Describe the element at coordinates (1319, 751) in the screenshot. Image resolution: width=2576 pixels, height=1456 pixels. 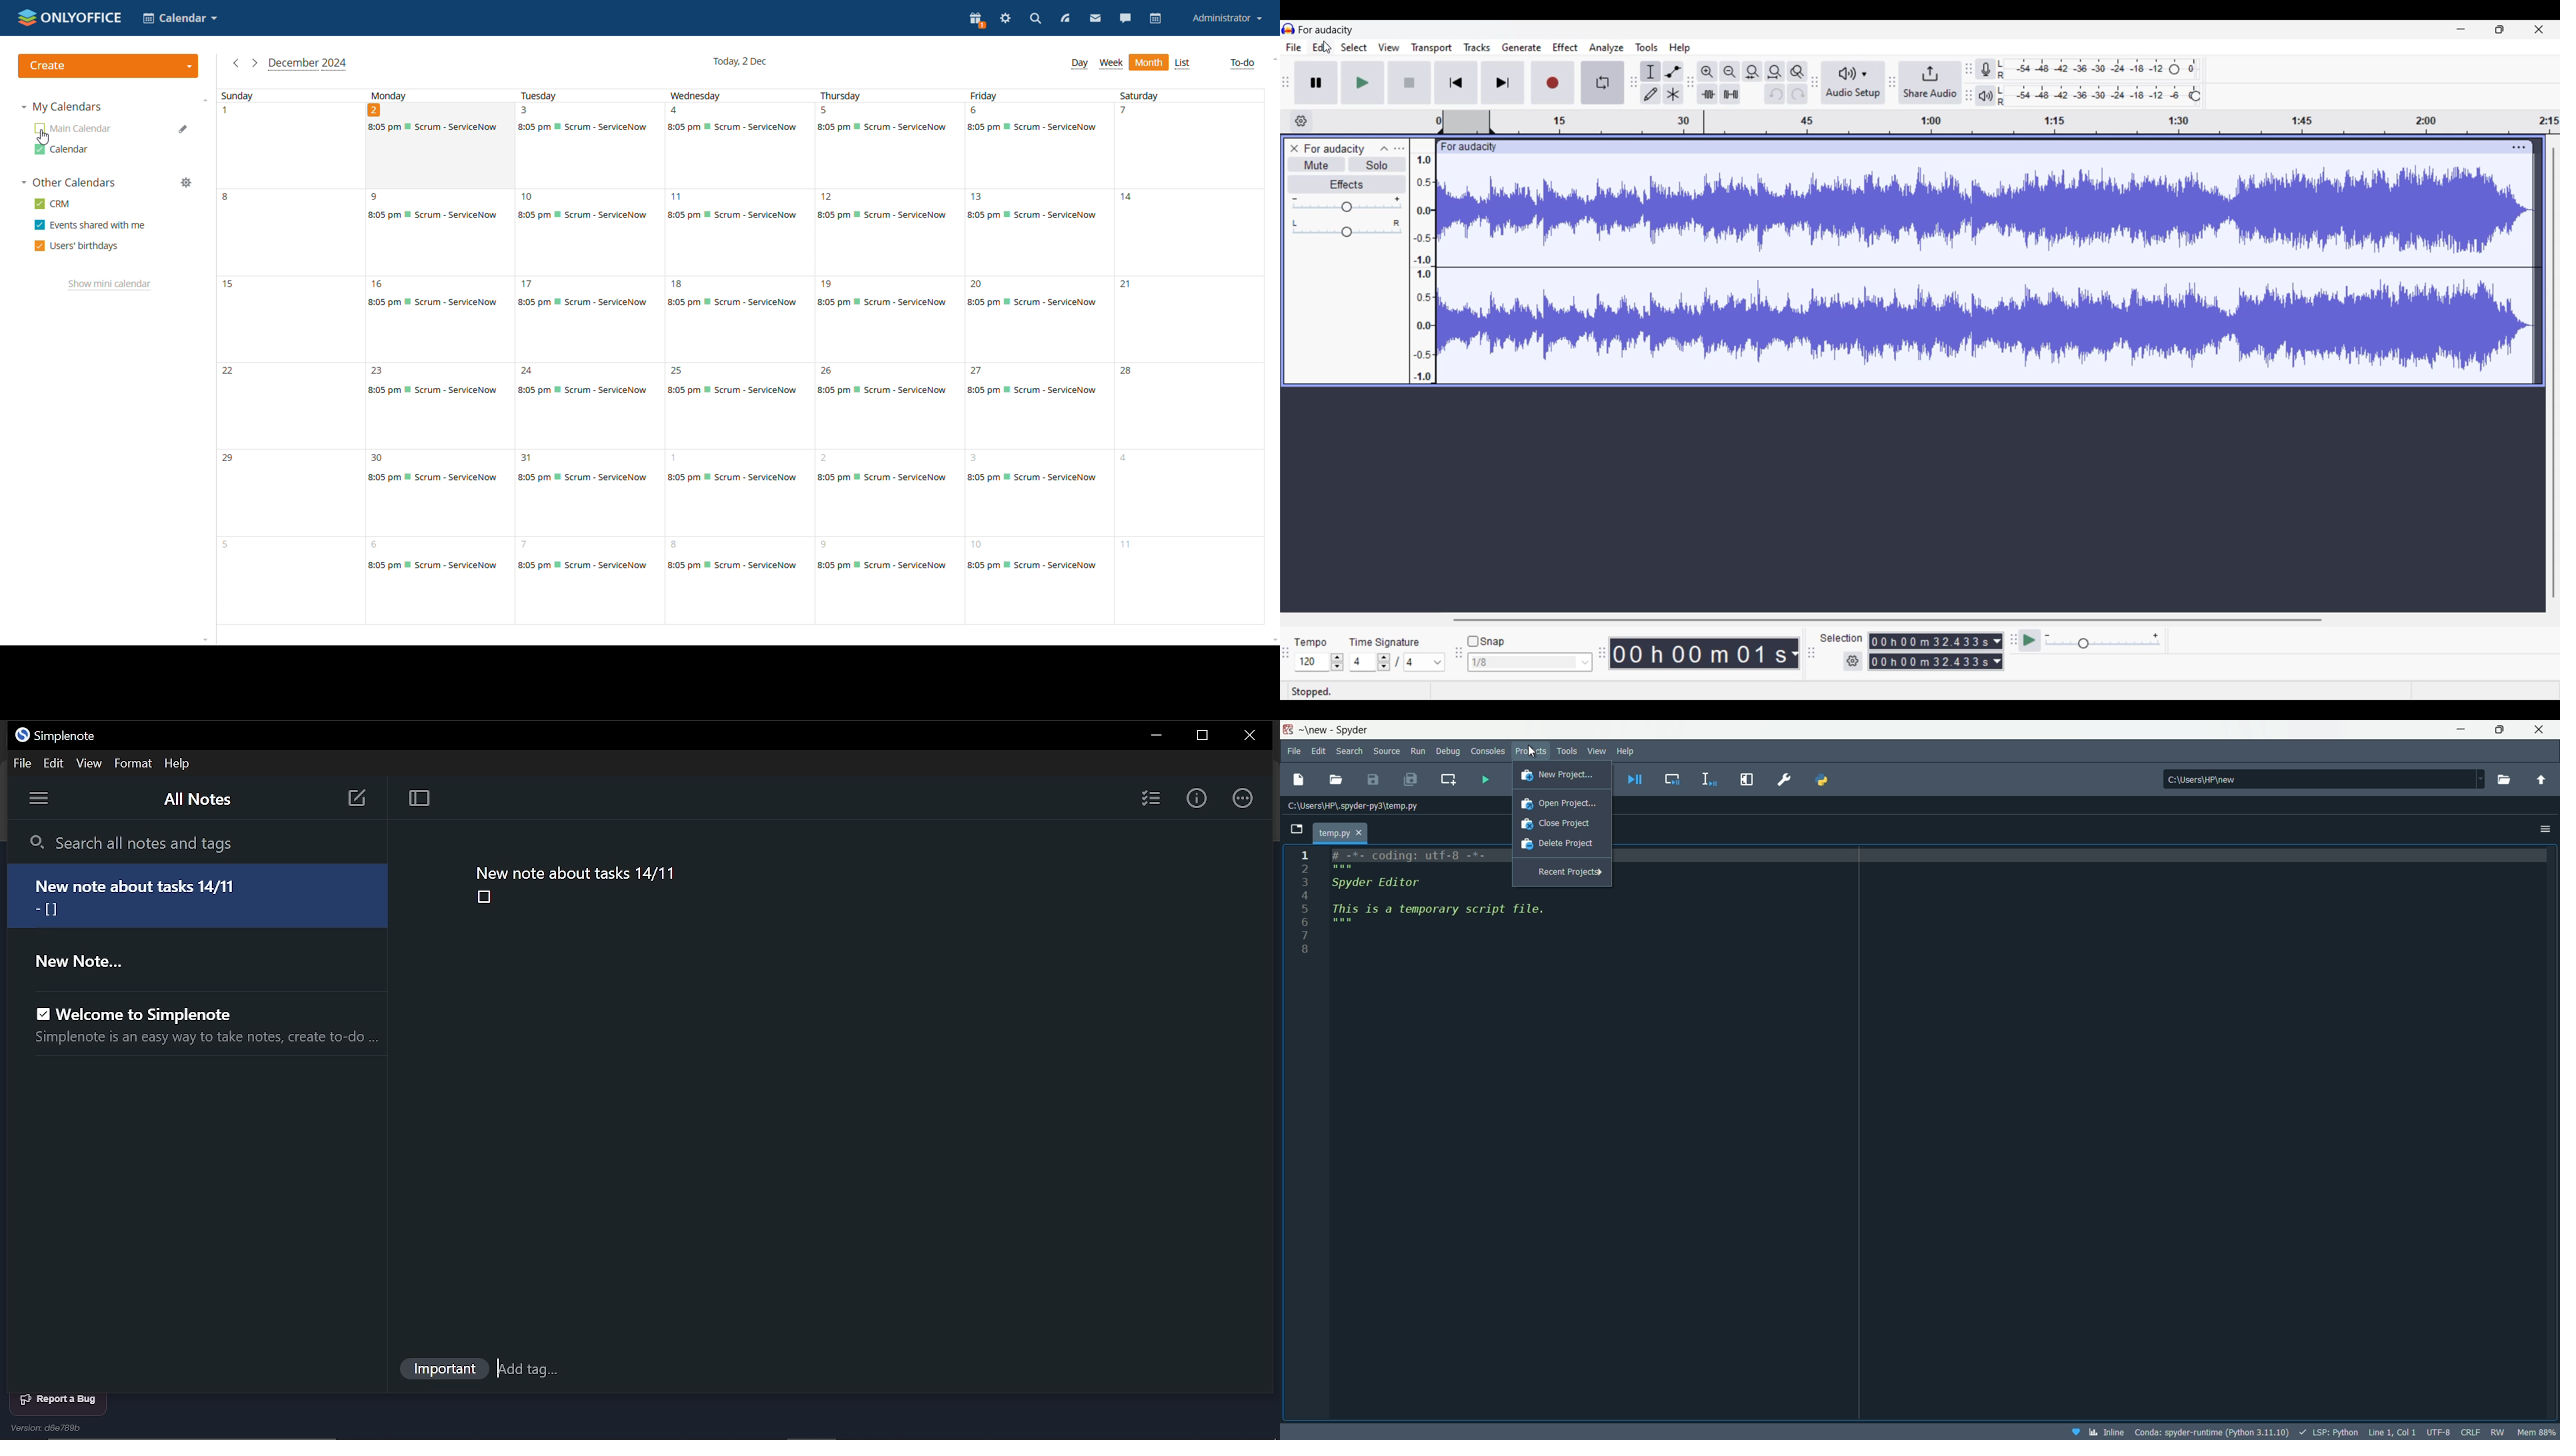
I see `Edit menu` at that location.